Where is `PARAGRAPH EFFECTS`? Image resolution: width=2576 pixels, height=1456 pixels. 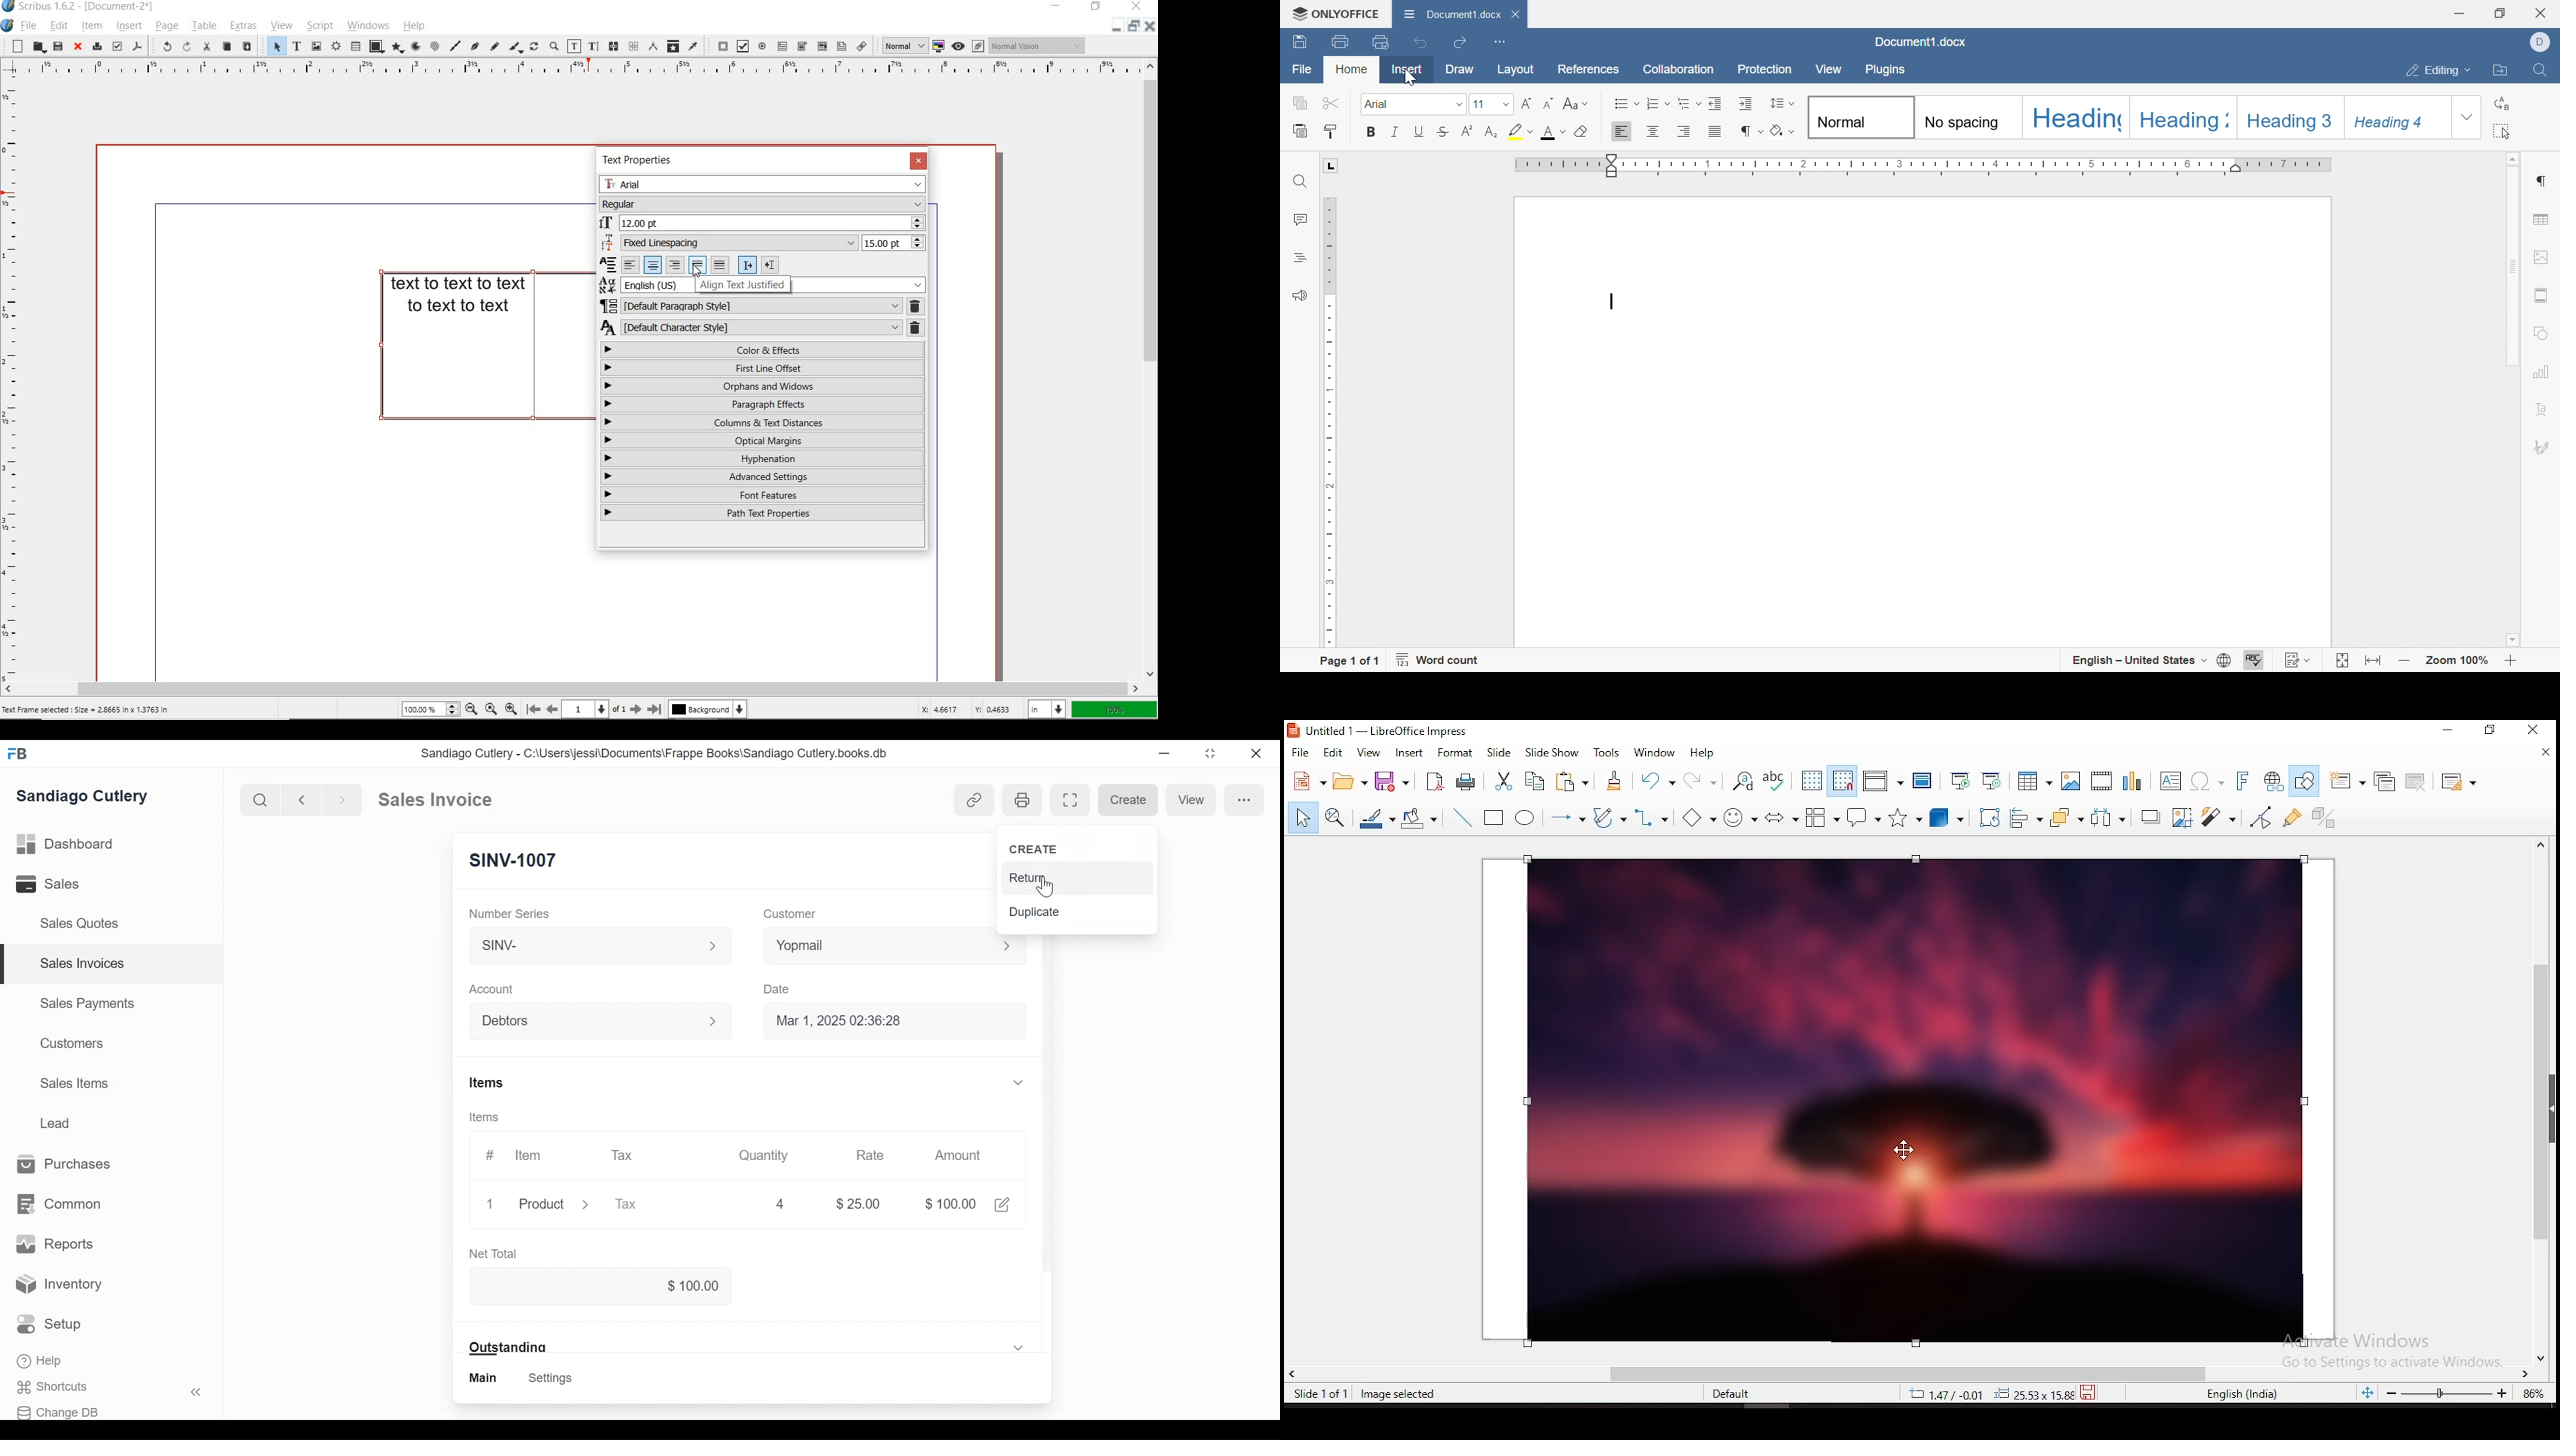
PARAGRAPH EFFECTS is located at coordinates (763, 405).